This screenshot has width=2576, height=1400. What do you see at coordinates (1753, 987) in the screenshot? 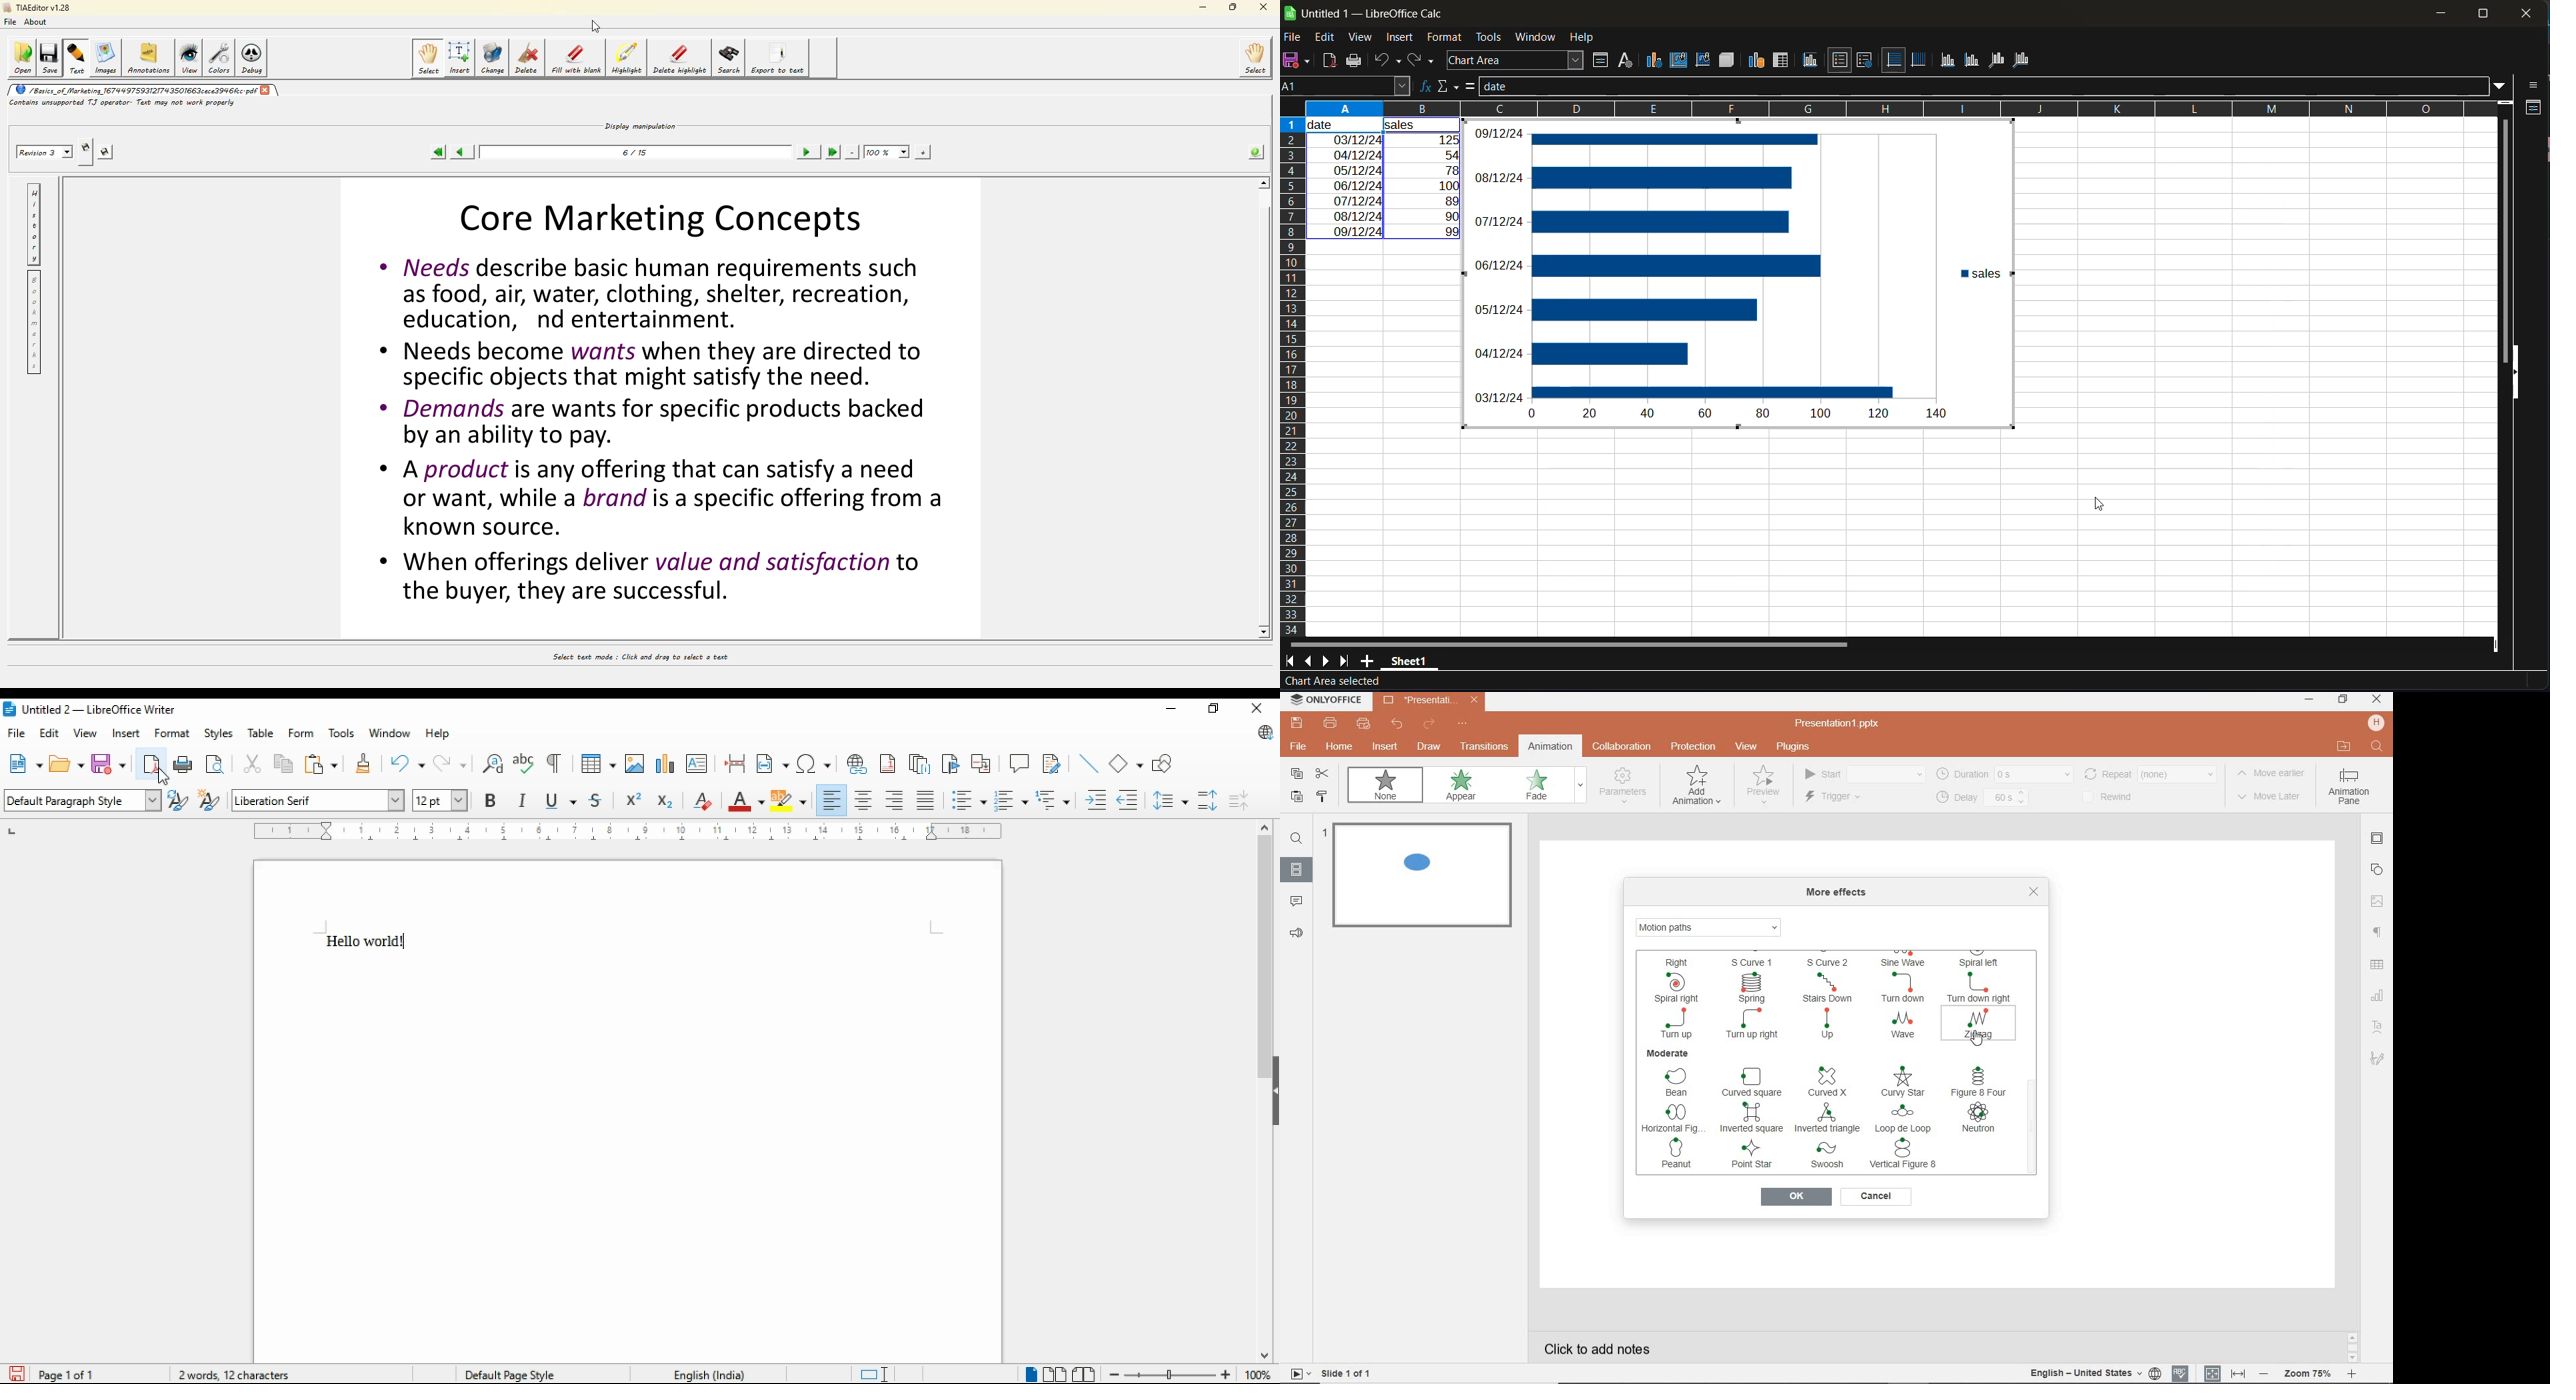
I see `spring` at bounding box center [1753, 987].